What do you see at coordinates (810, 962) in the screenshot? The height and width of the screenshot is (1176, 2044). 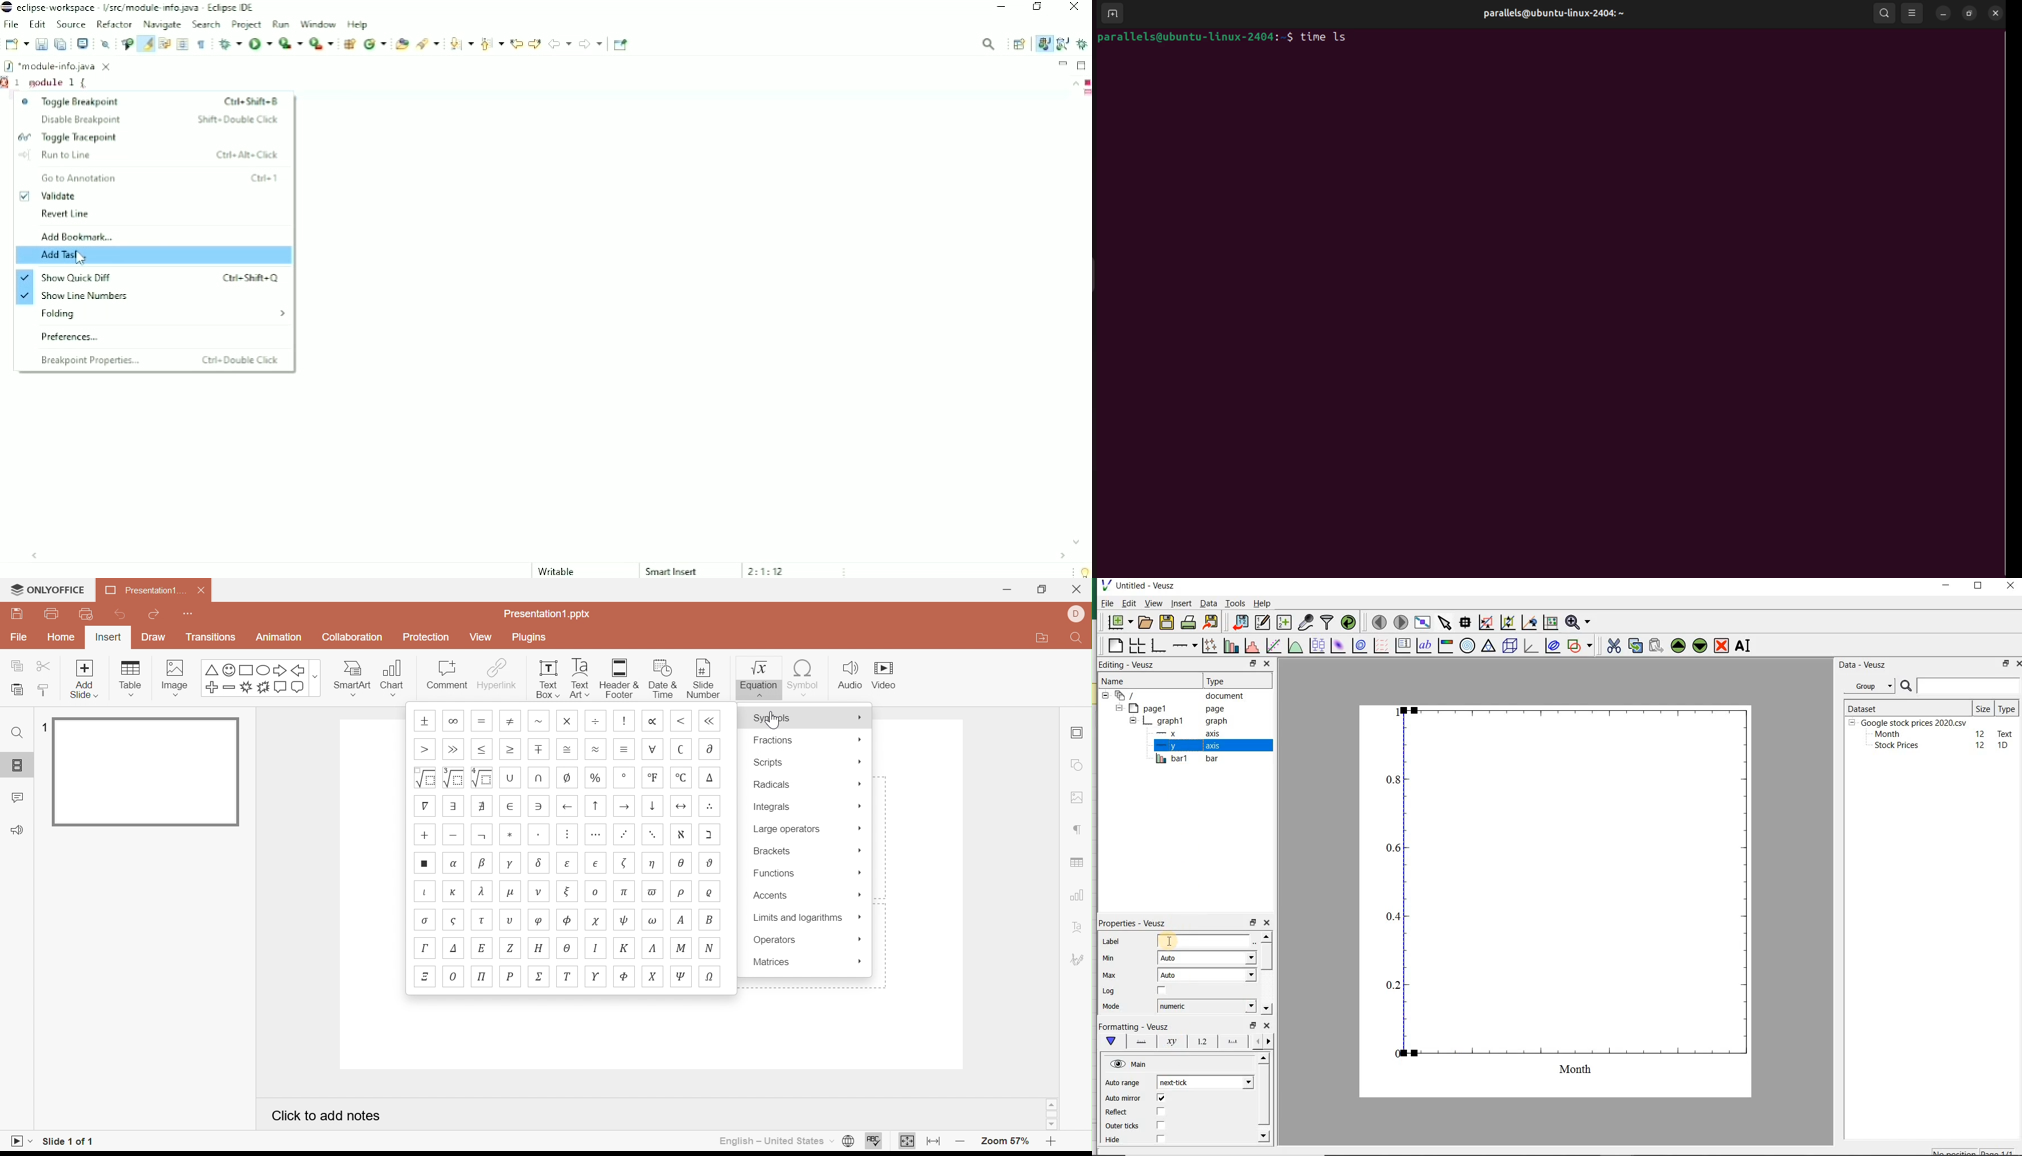 I see `Matrices` at bounding box center [810, 962].